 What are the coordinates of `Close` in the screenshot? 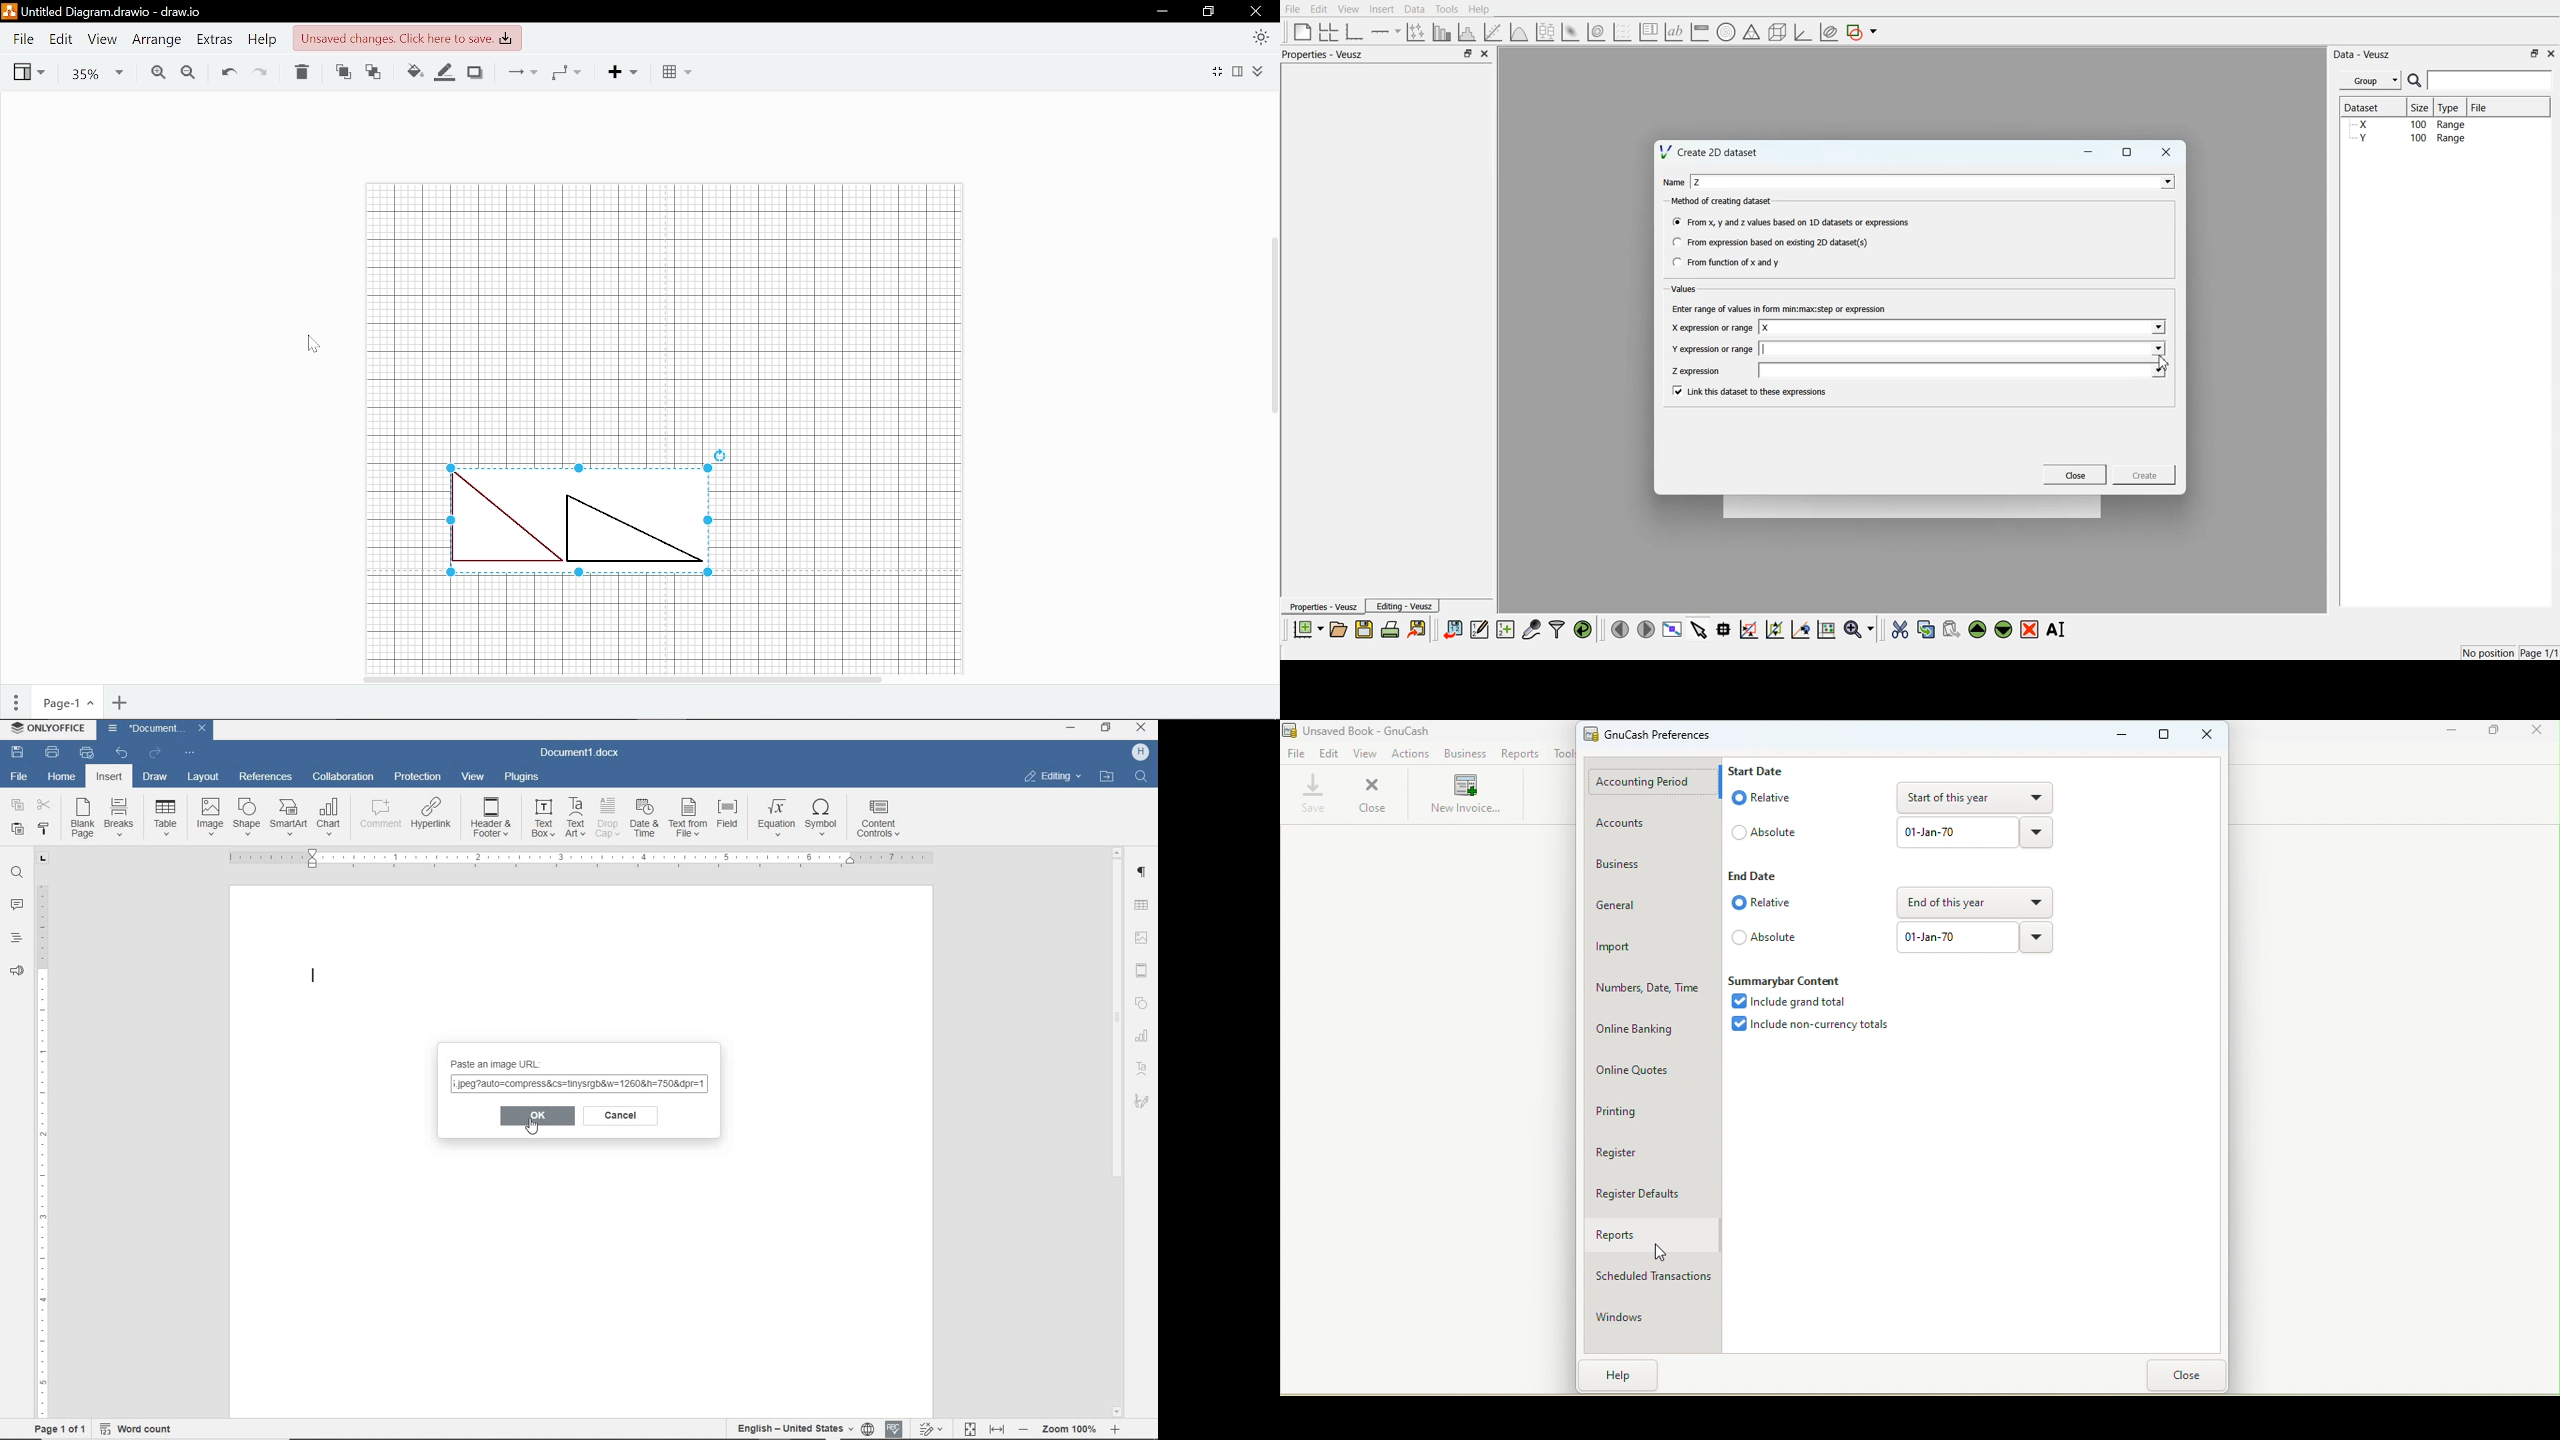 It's located at (1372, 795).